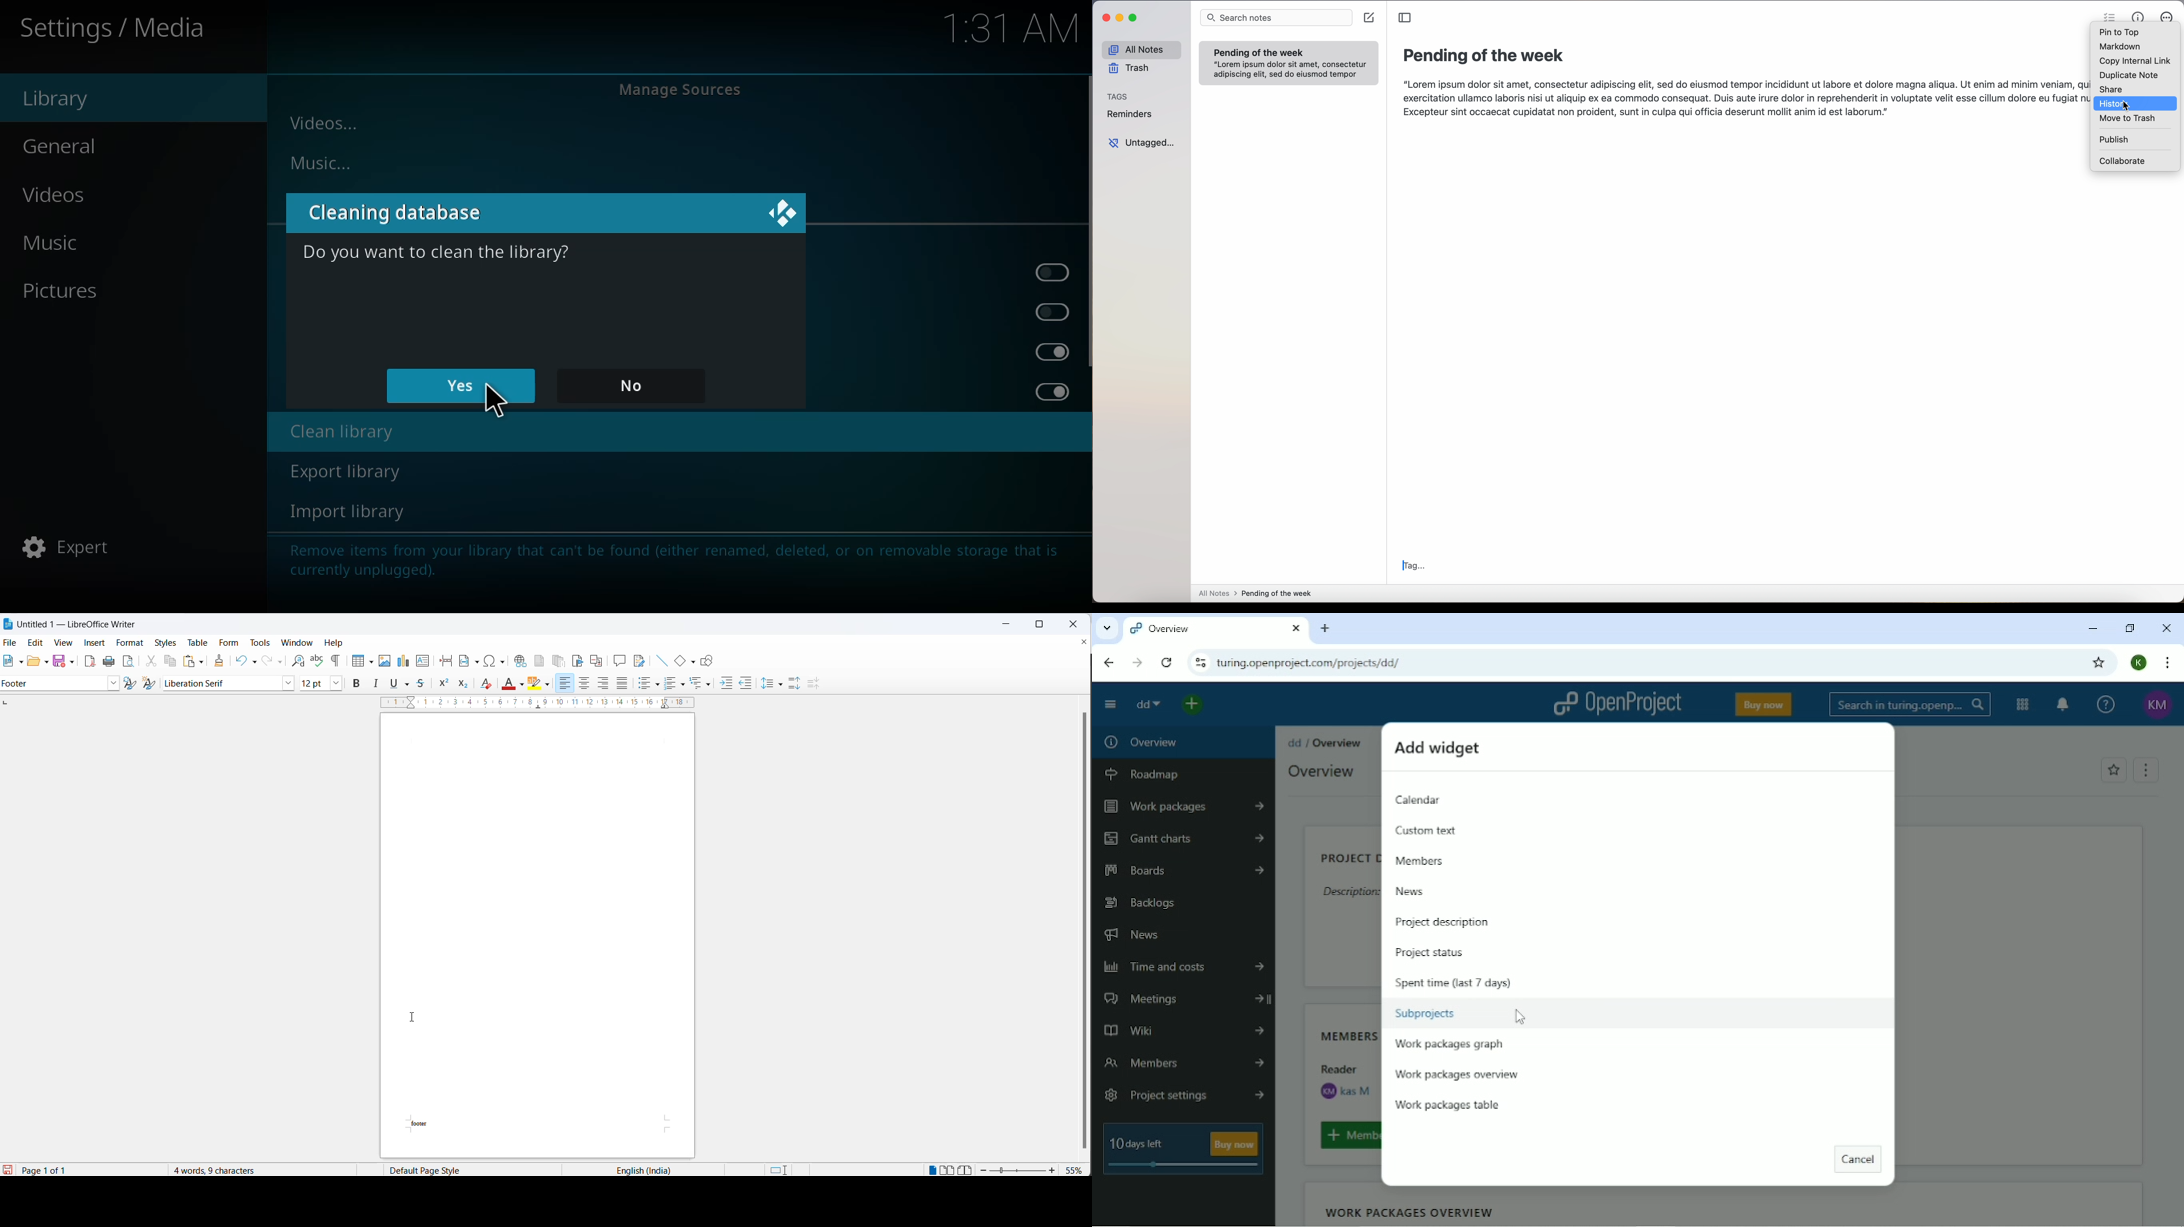 This screenshot has height=1232, width=2184. Describe the element at coordinates (2131, 76) in the screenshot. I see `duplicate note` at that location.